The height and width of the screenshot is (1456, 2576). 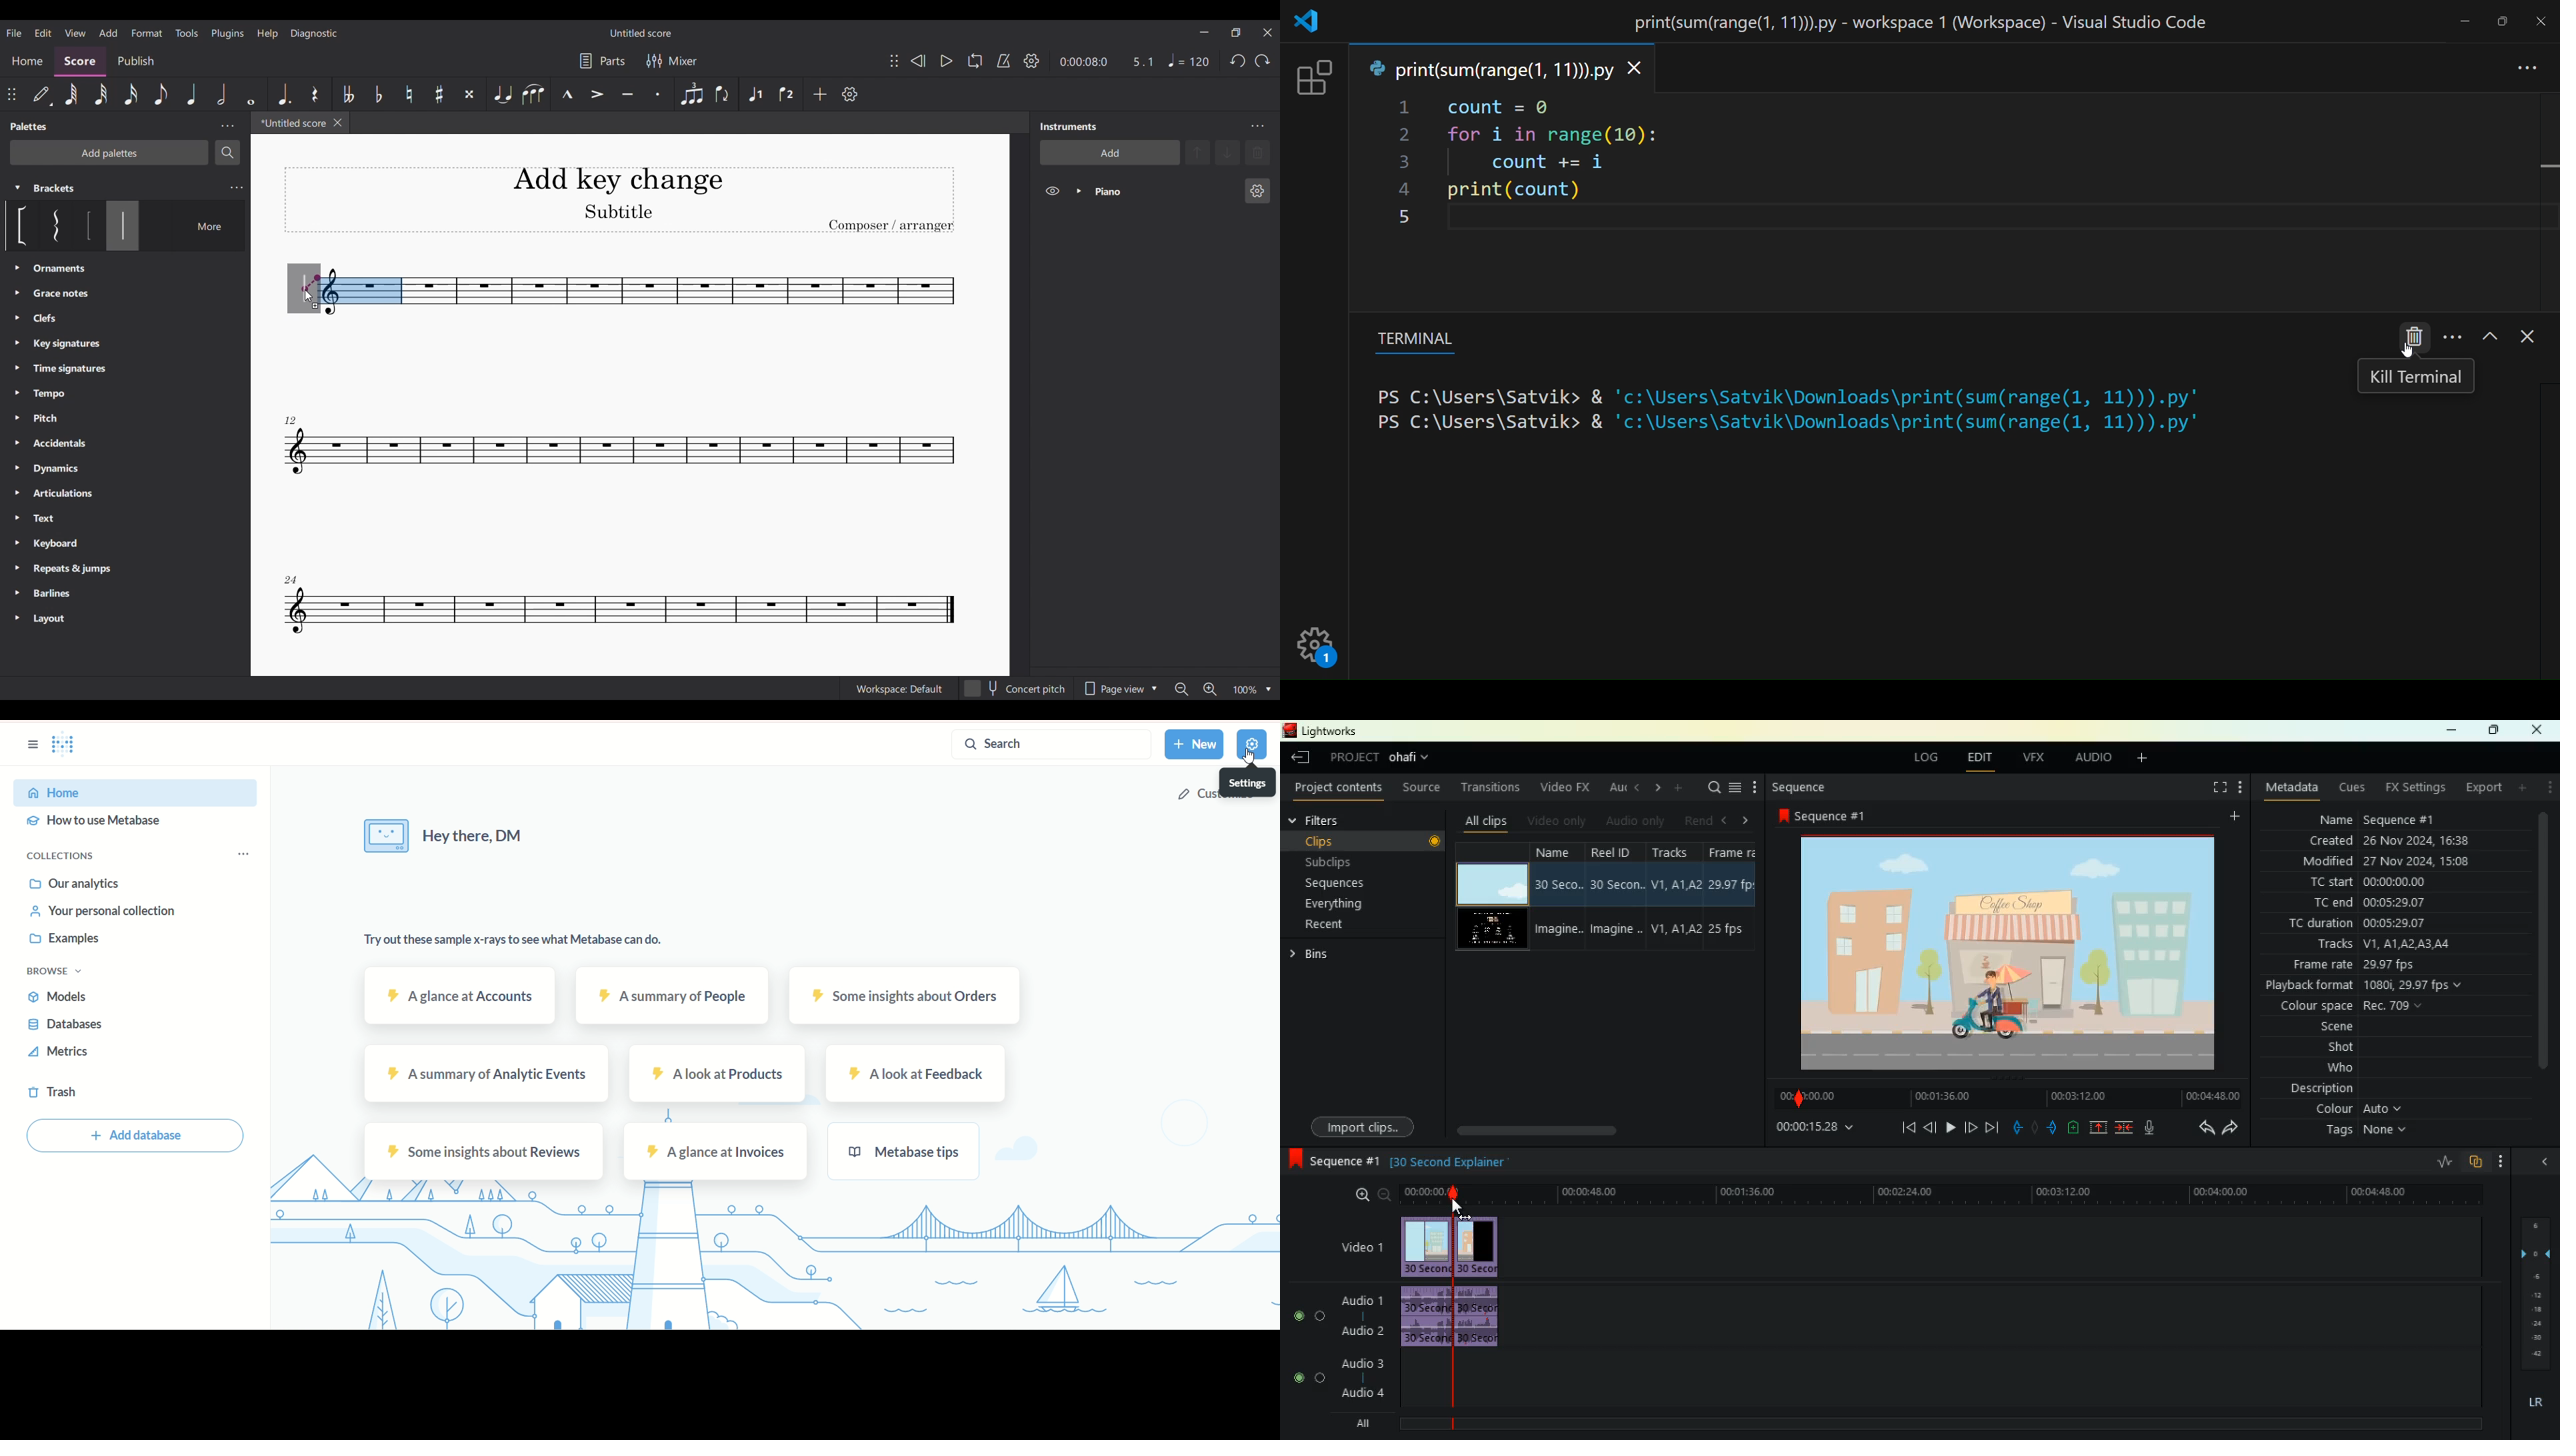 I want to click on sequence, so click(x=1331, y=1162).